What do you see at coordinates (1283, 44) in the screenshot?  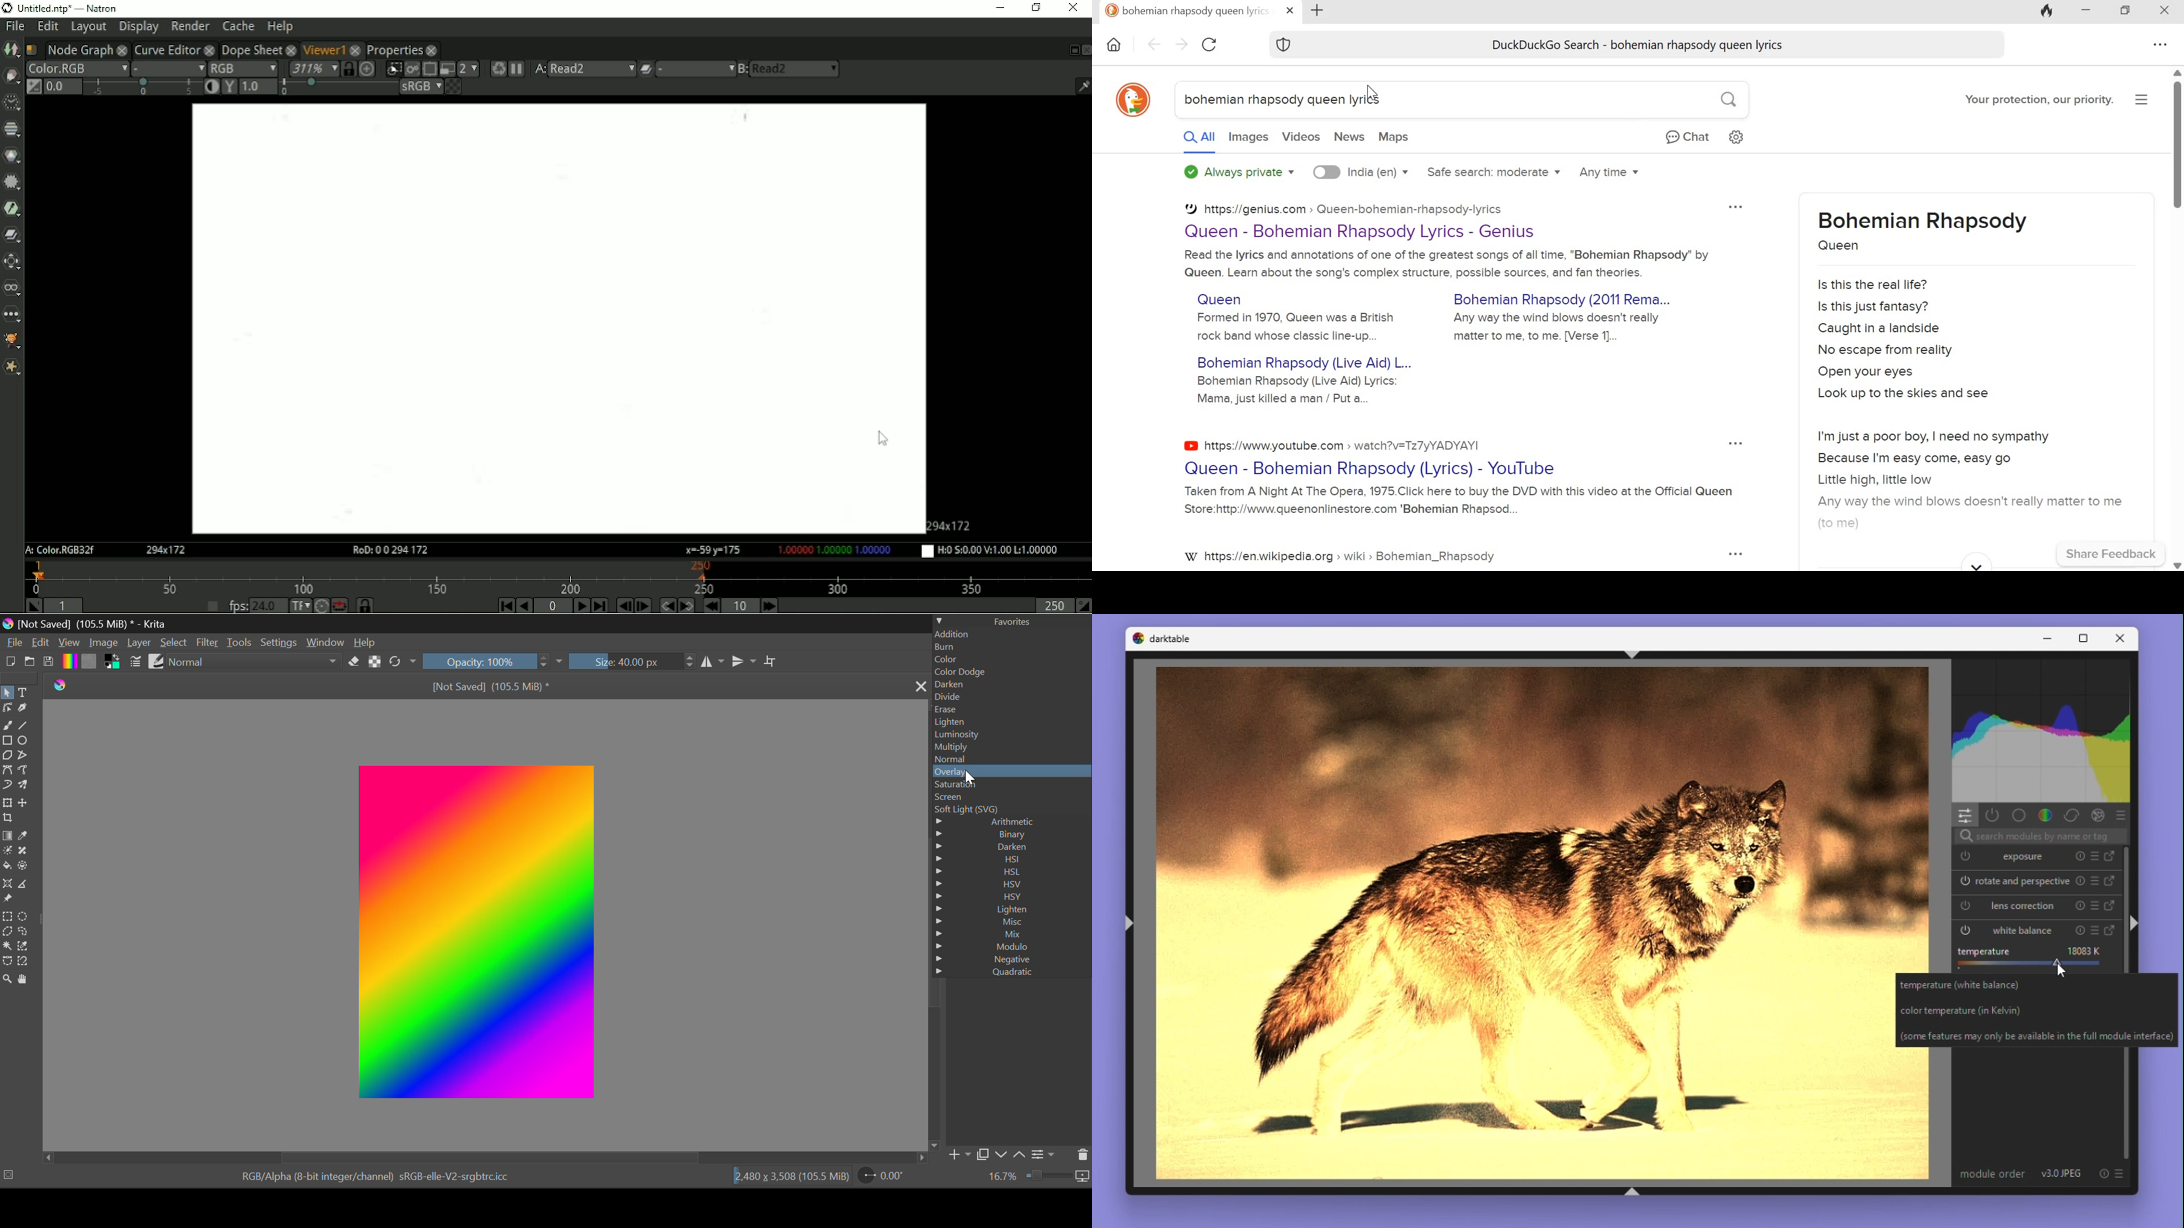 I see `Shield` at bounding box center [1283, 44].